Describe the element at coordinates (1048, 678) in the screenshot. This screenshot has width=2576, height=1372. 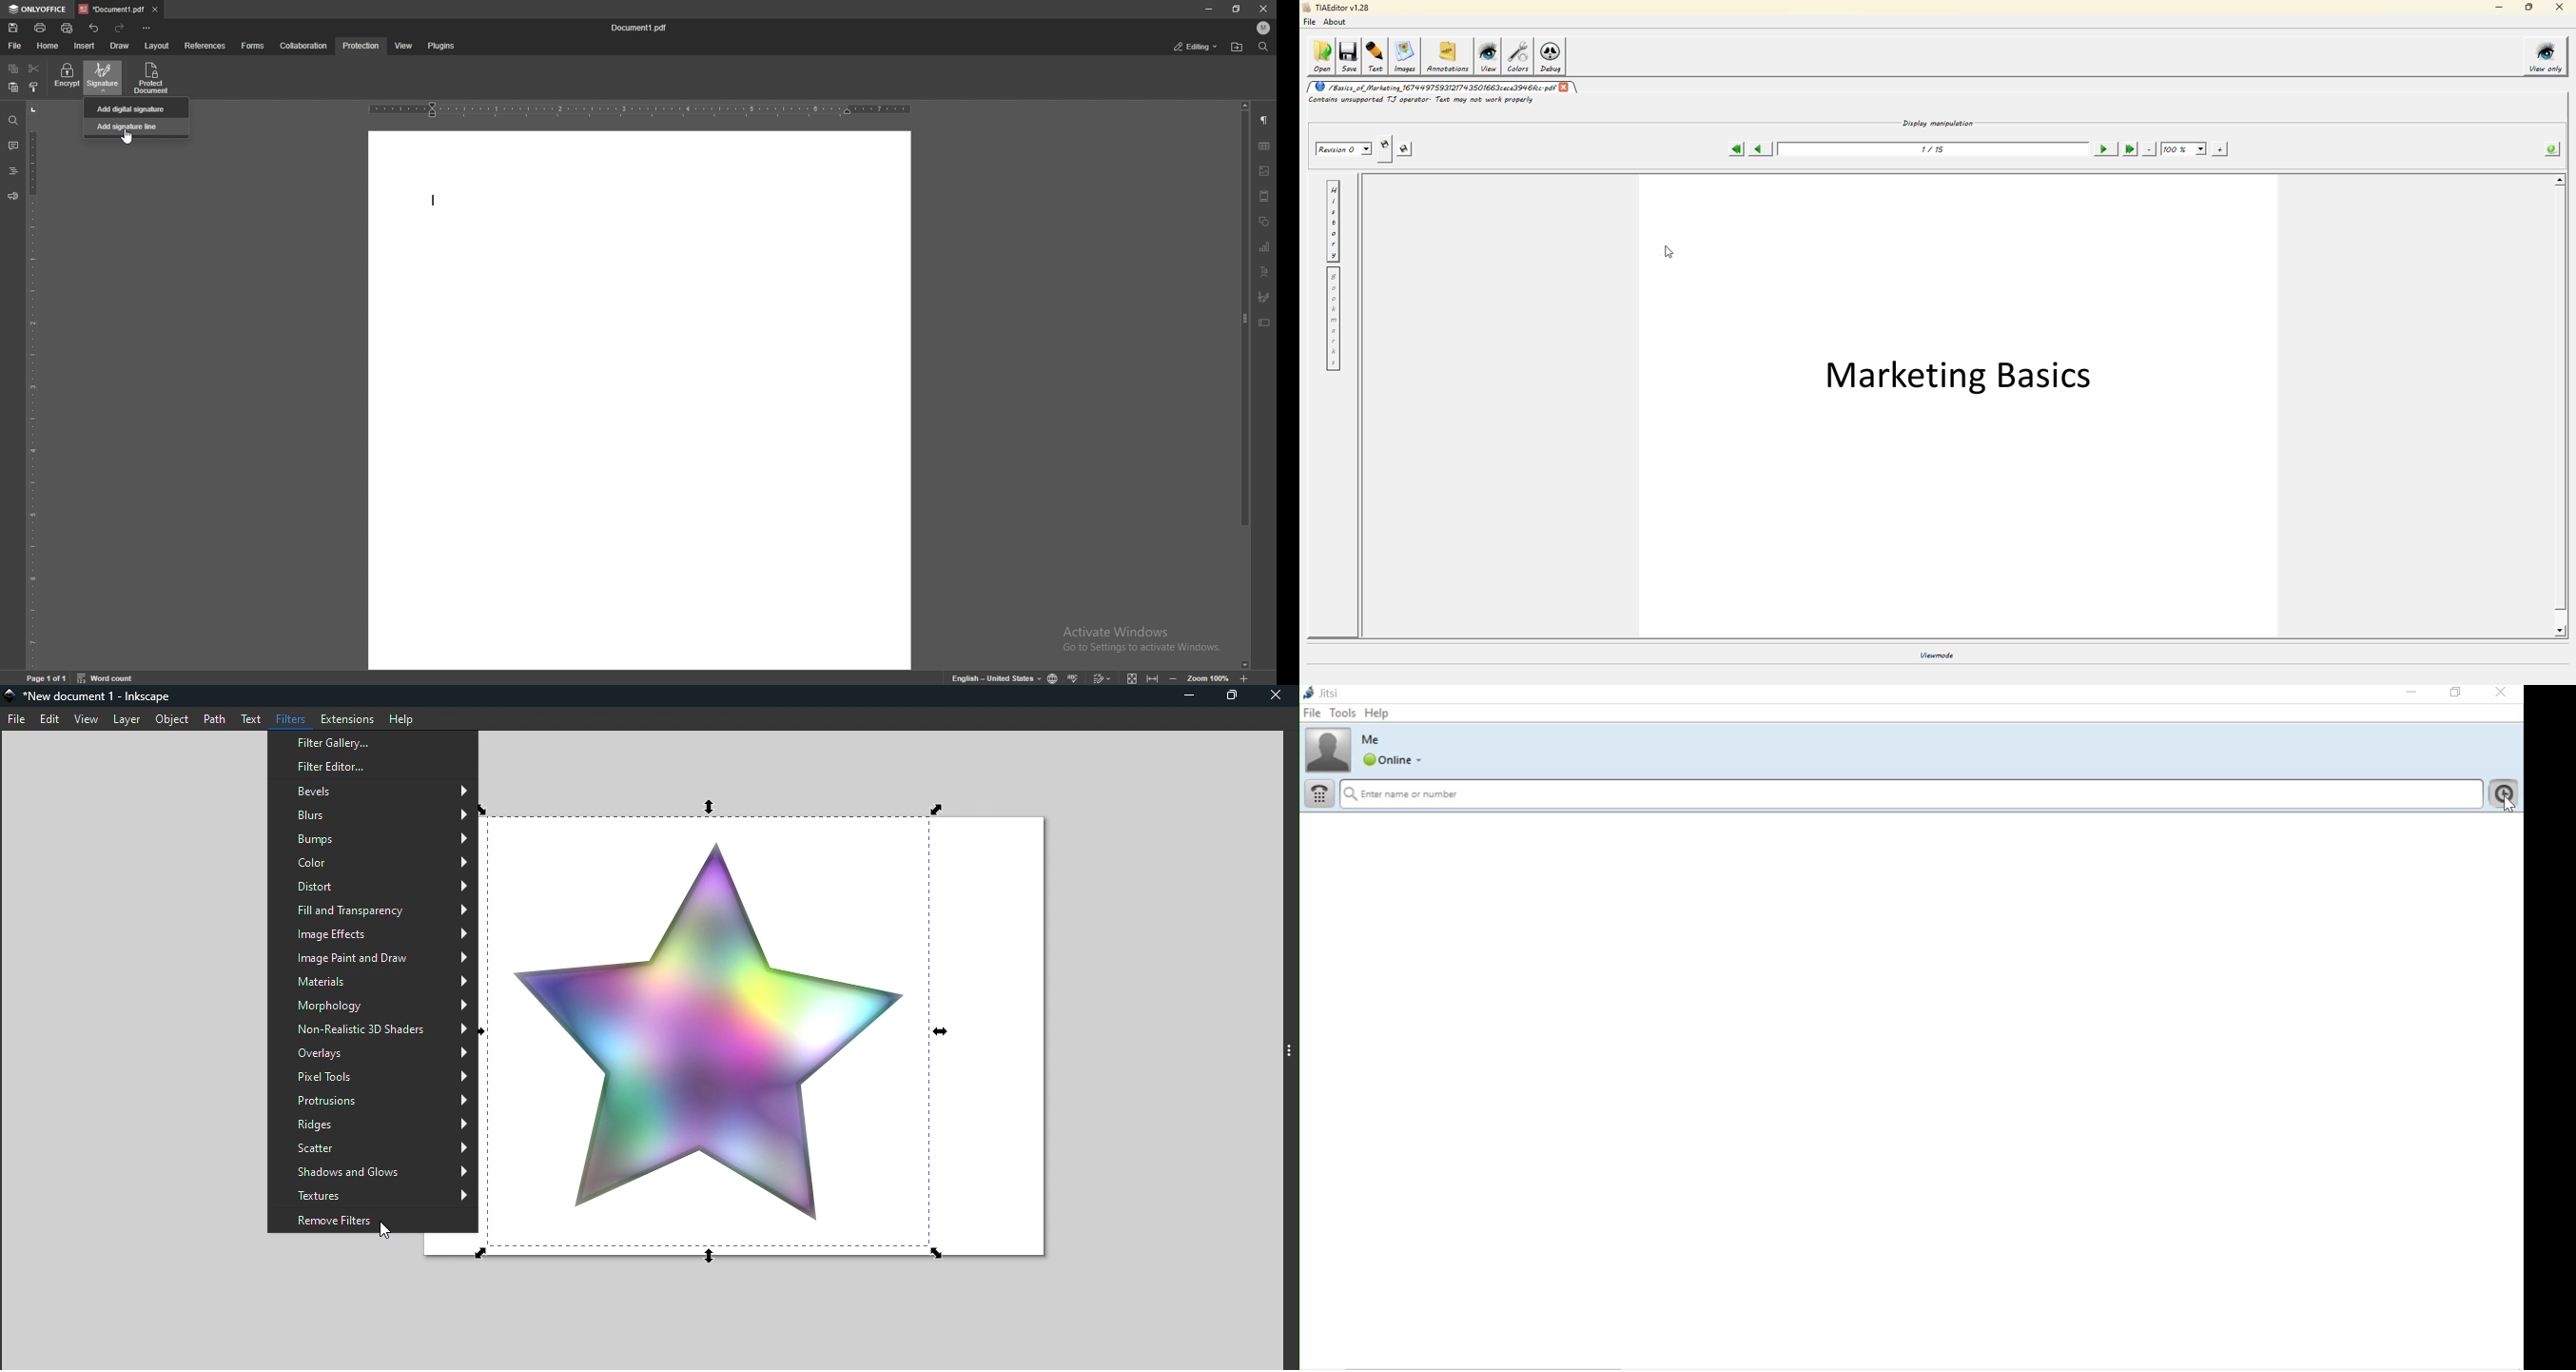
I see `change doc language` at that location.